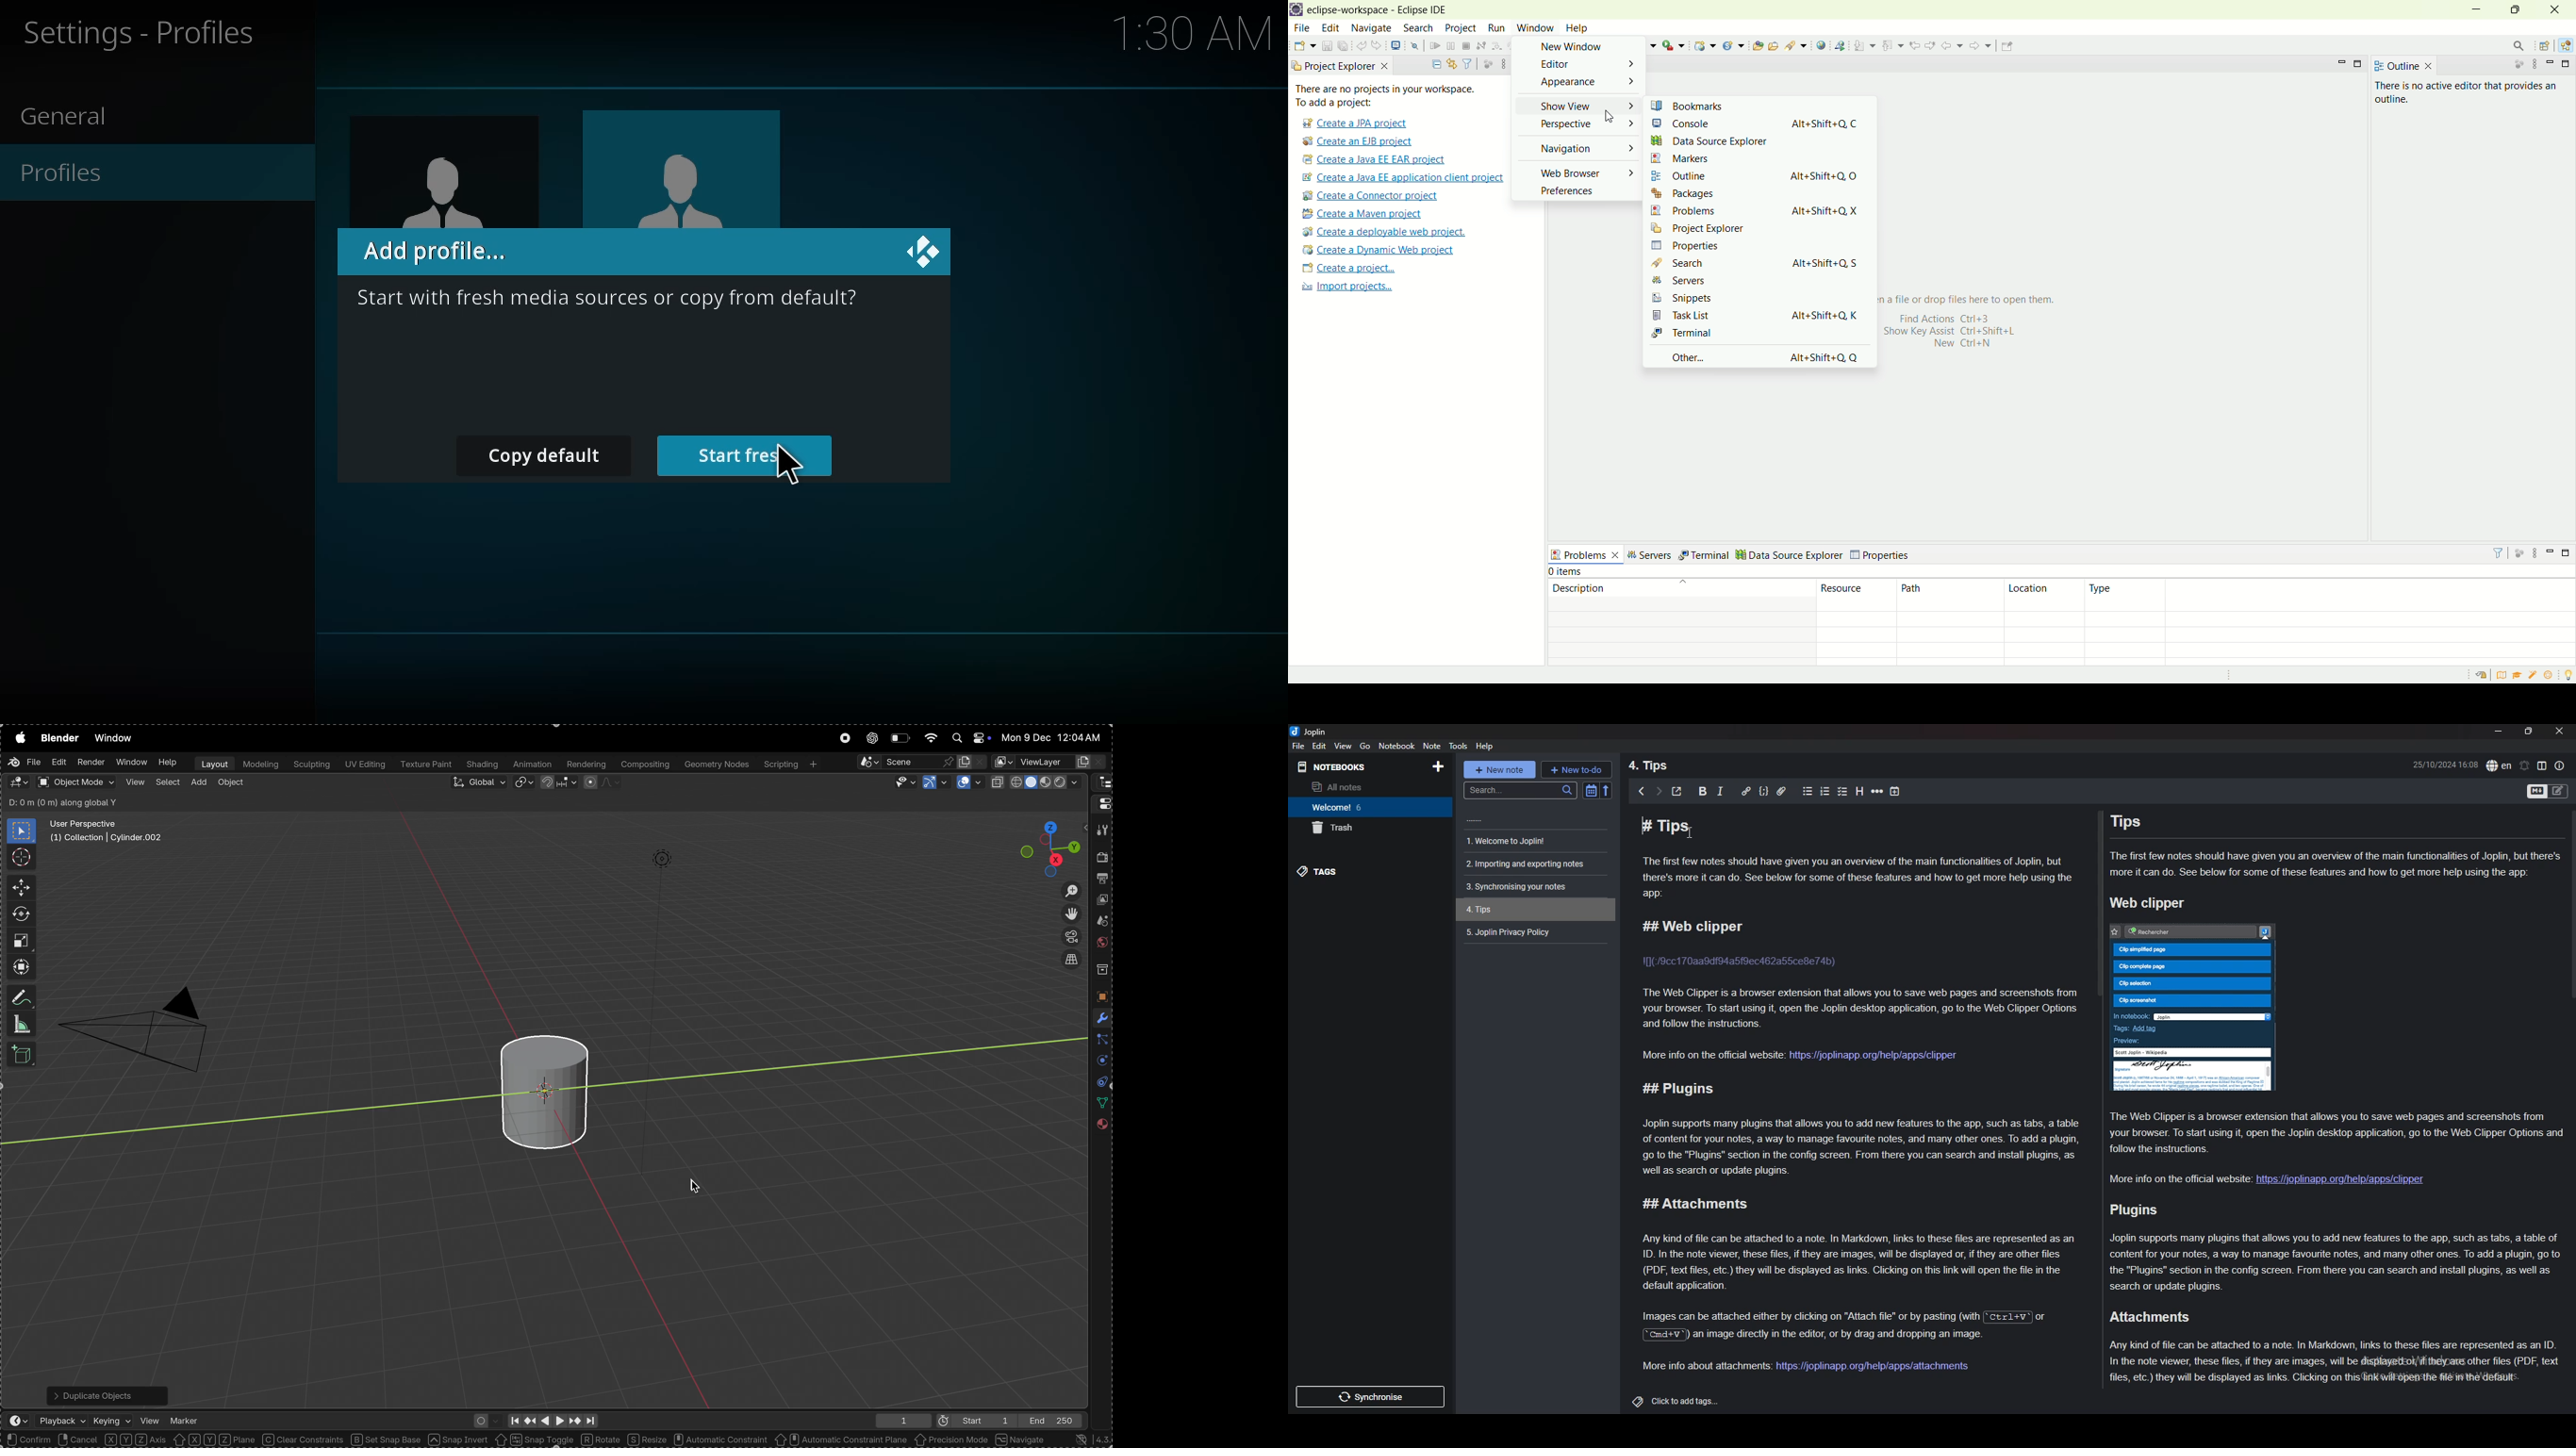  Describe the element at coordinates (2445, 765) in the screenshot. I see `date and time` at that location.